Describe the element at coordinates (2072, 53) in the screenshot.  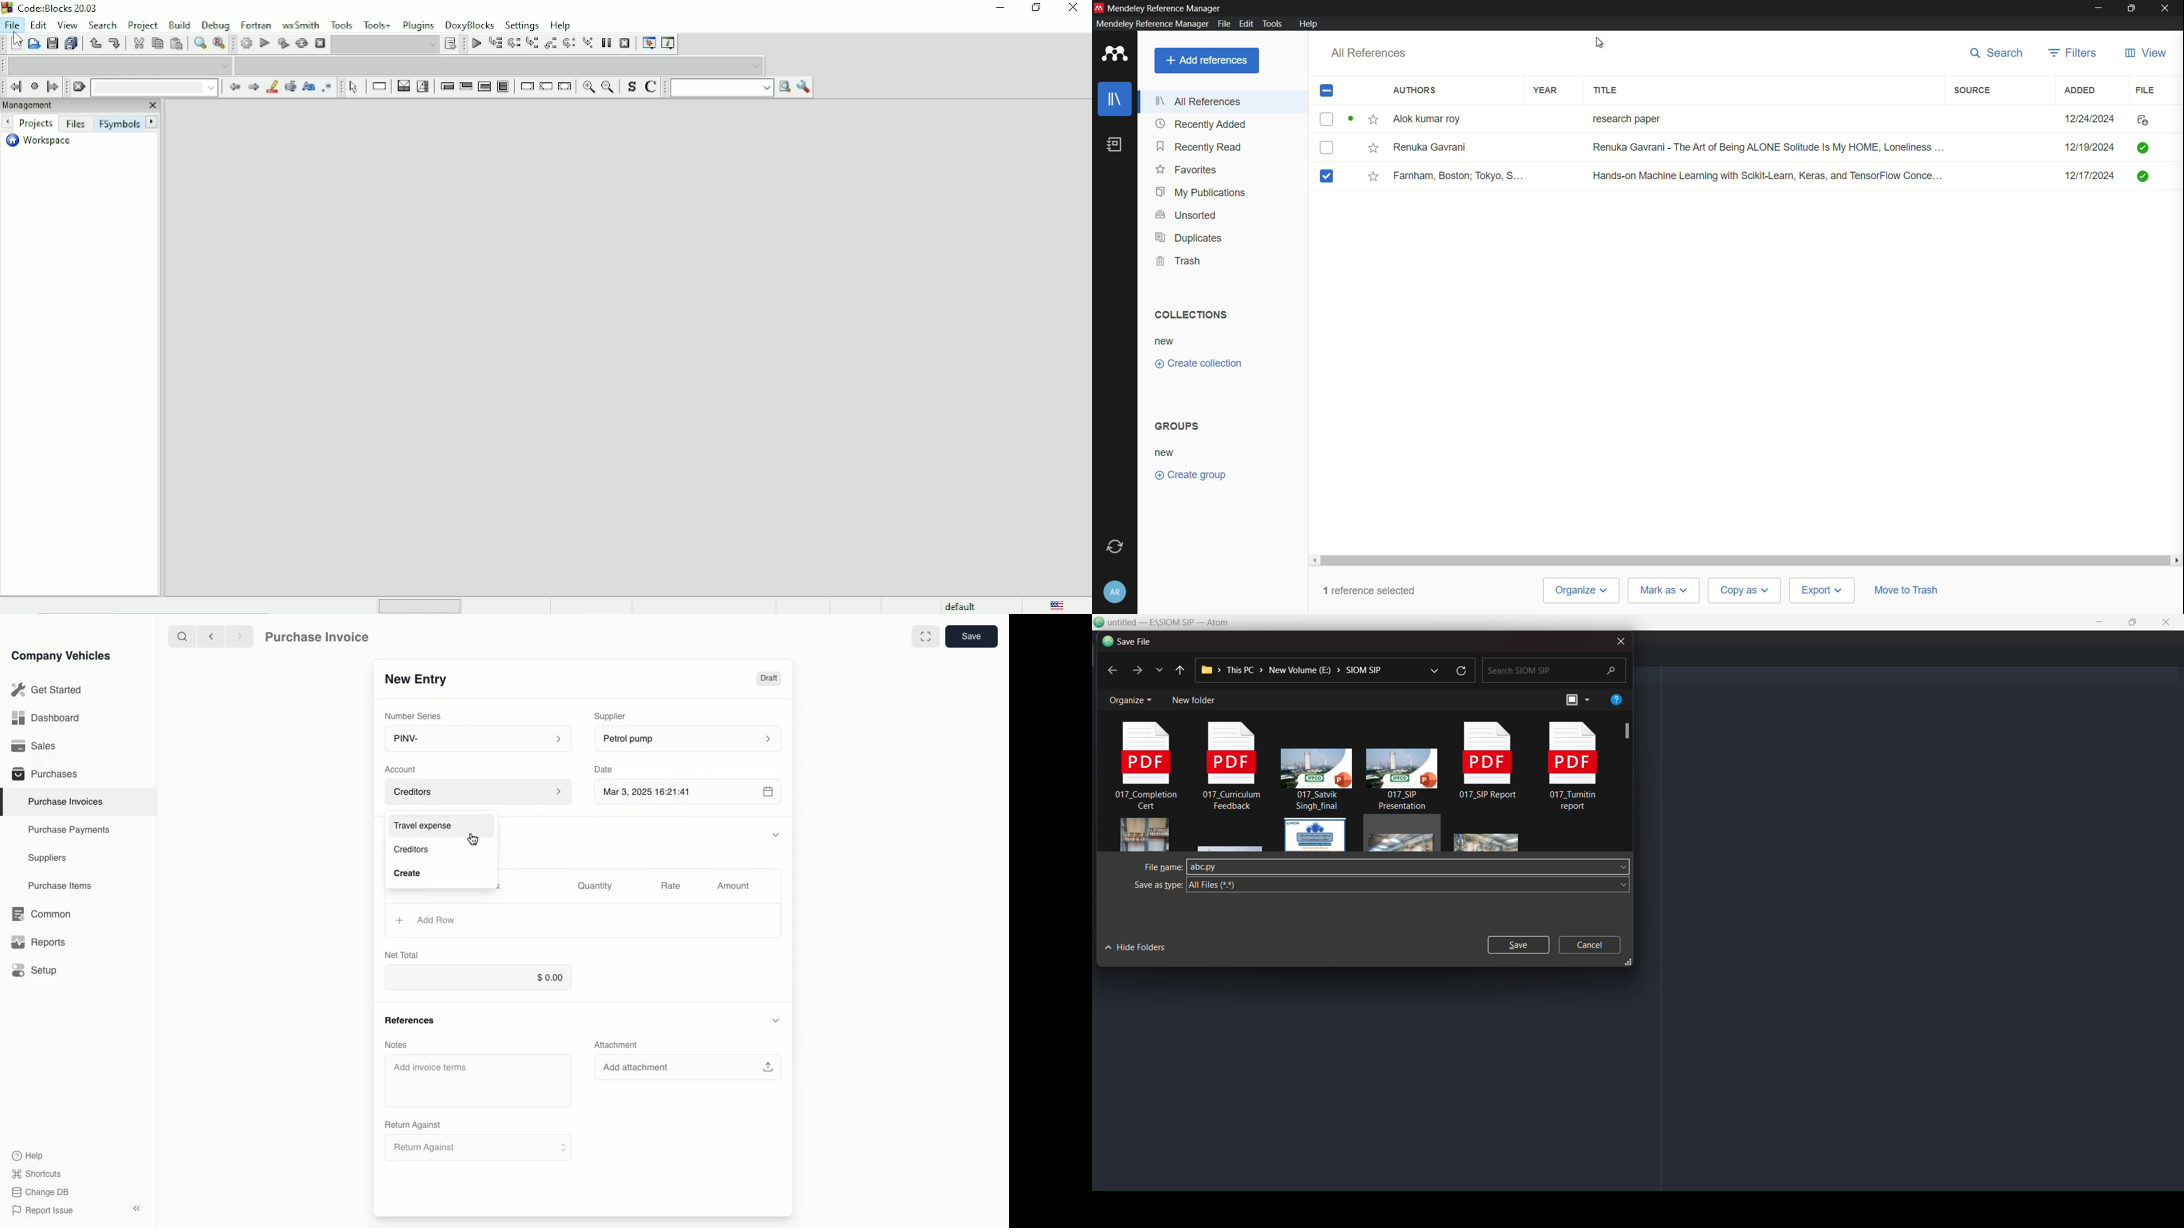
I see `filters` at that location.